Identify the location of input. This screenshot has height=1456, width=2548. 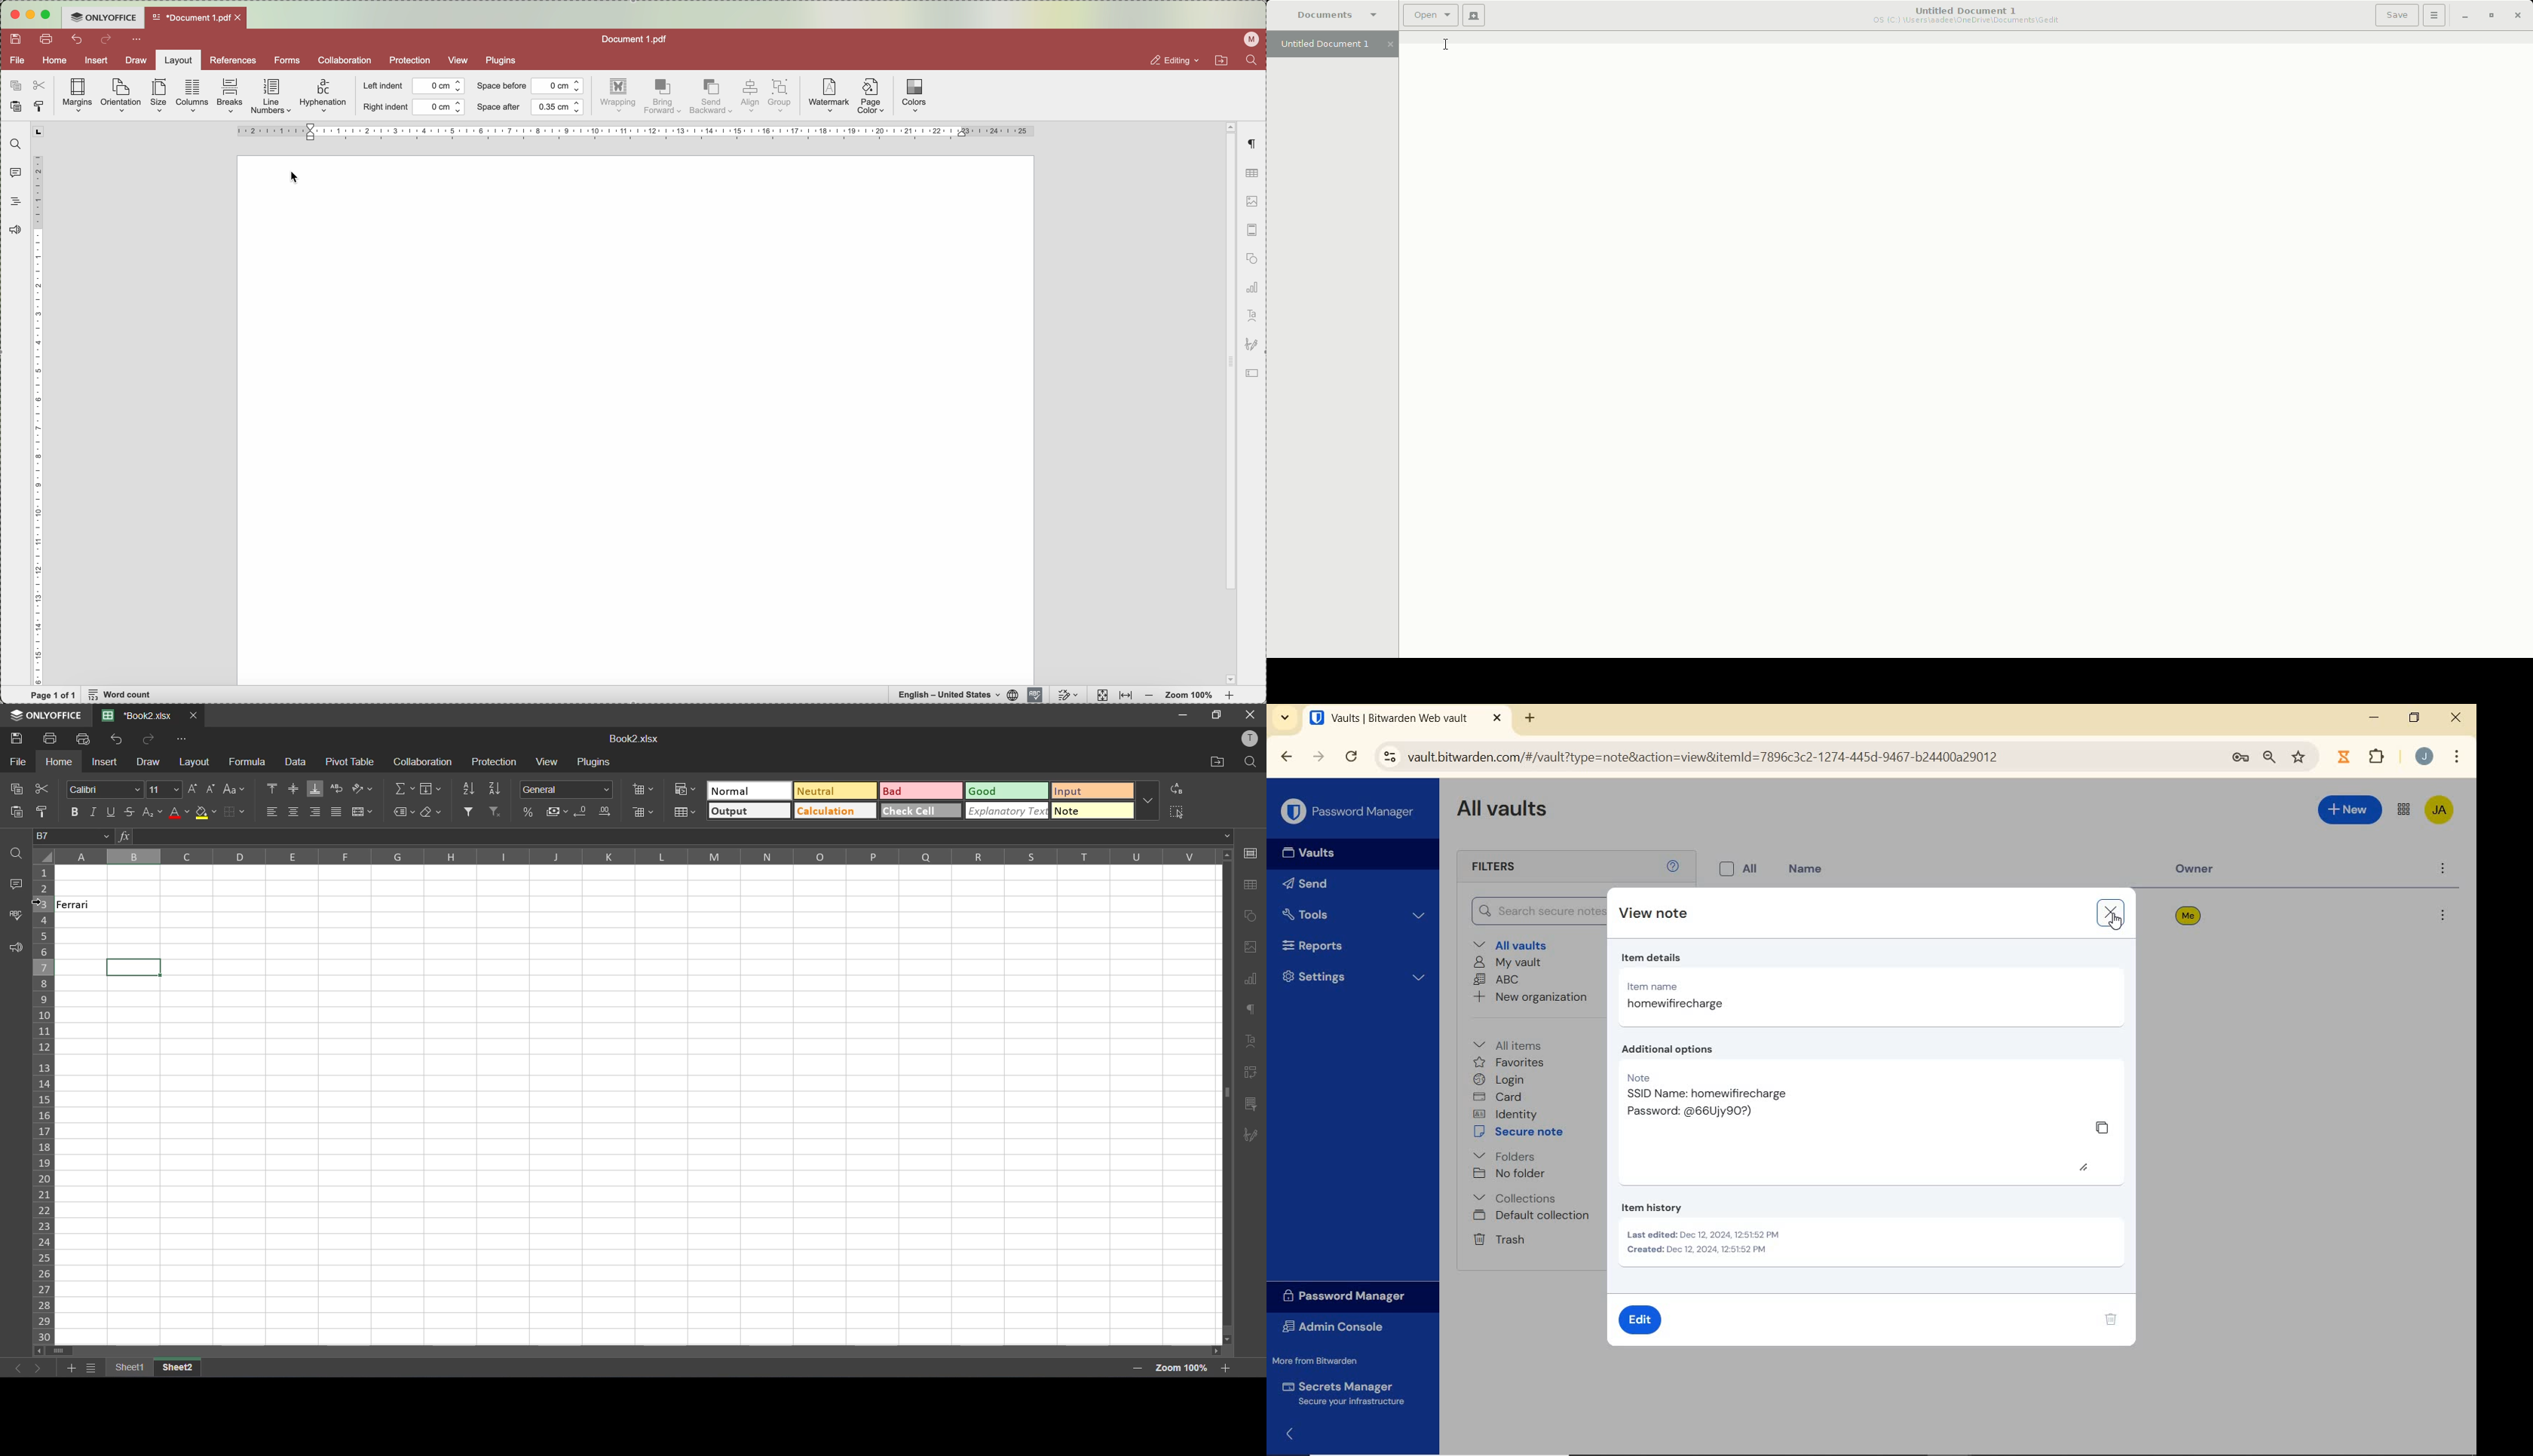
(1092, 792).